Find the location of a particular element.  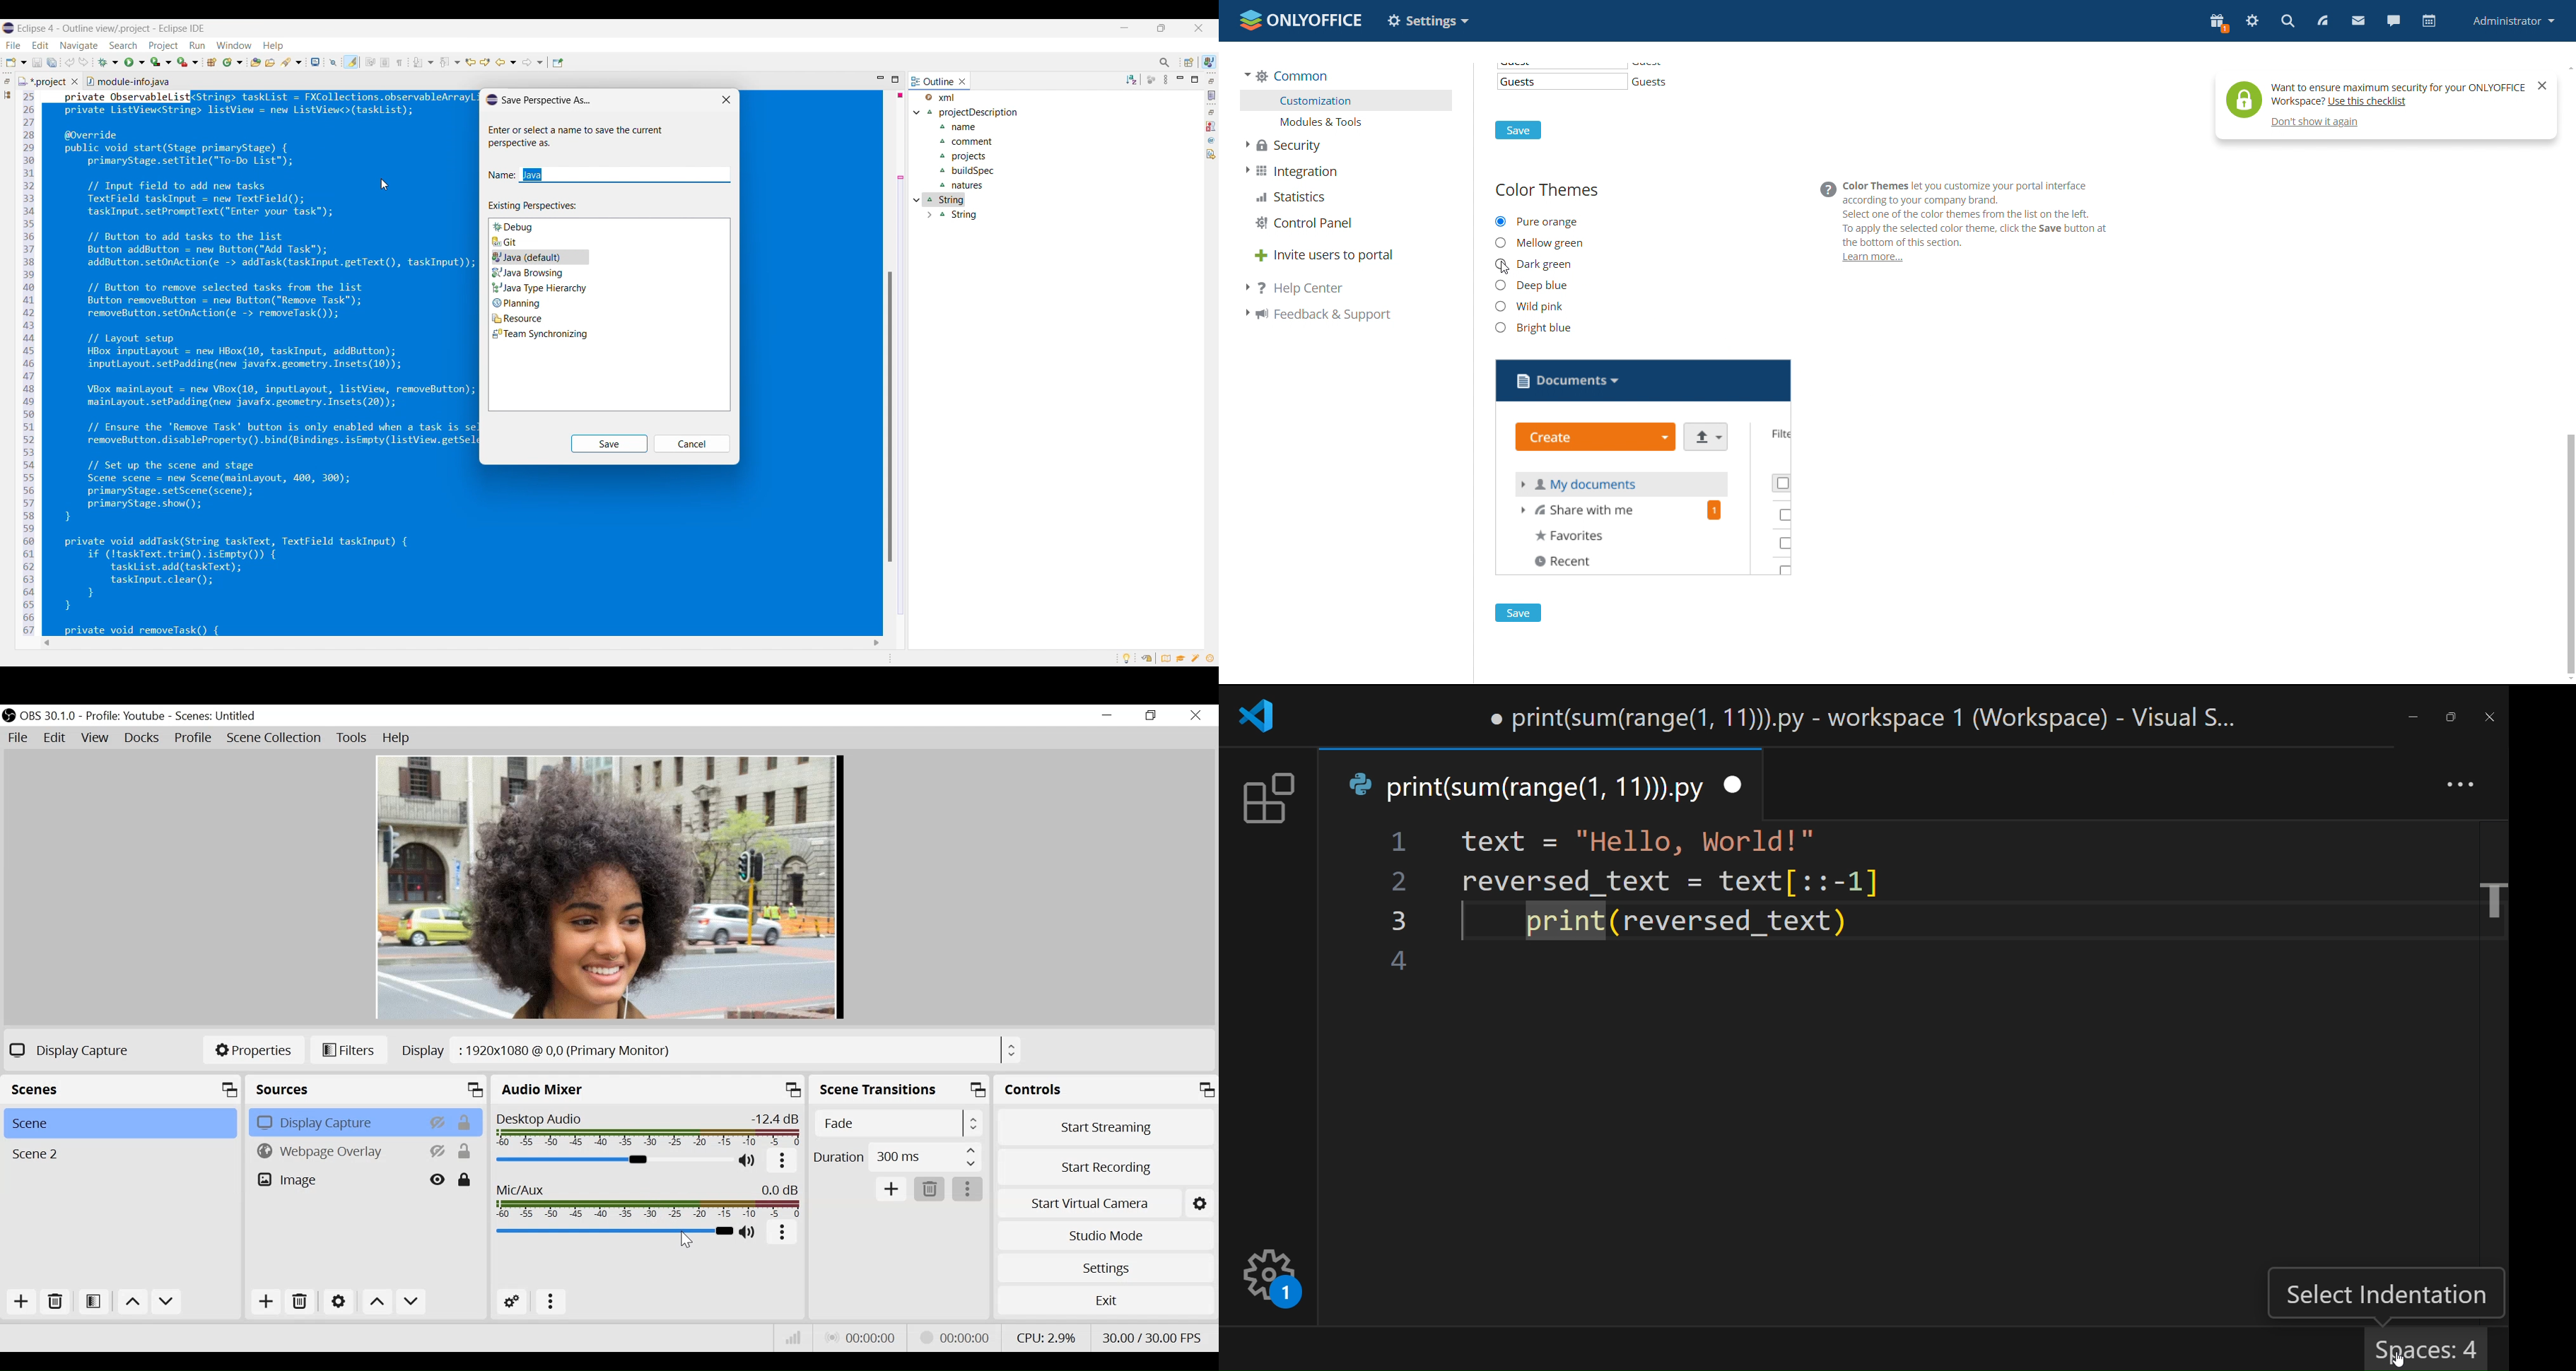

Select Scene Transitions is located at coordinates (898, 1123).